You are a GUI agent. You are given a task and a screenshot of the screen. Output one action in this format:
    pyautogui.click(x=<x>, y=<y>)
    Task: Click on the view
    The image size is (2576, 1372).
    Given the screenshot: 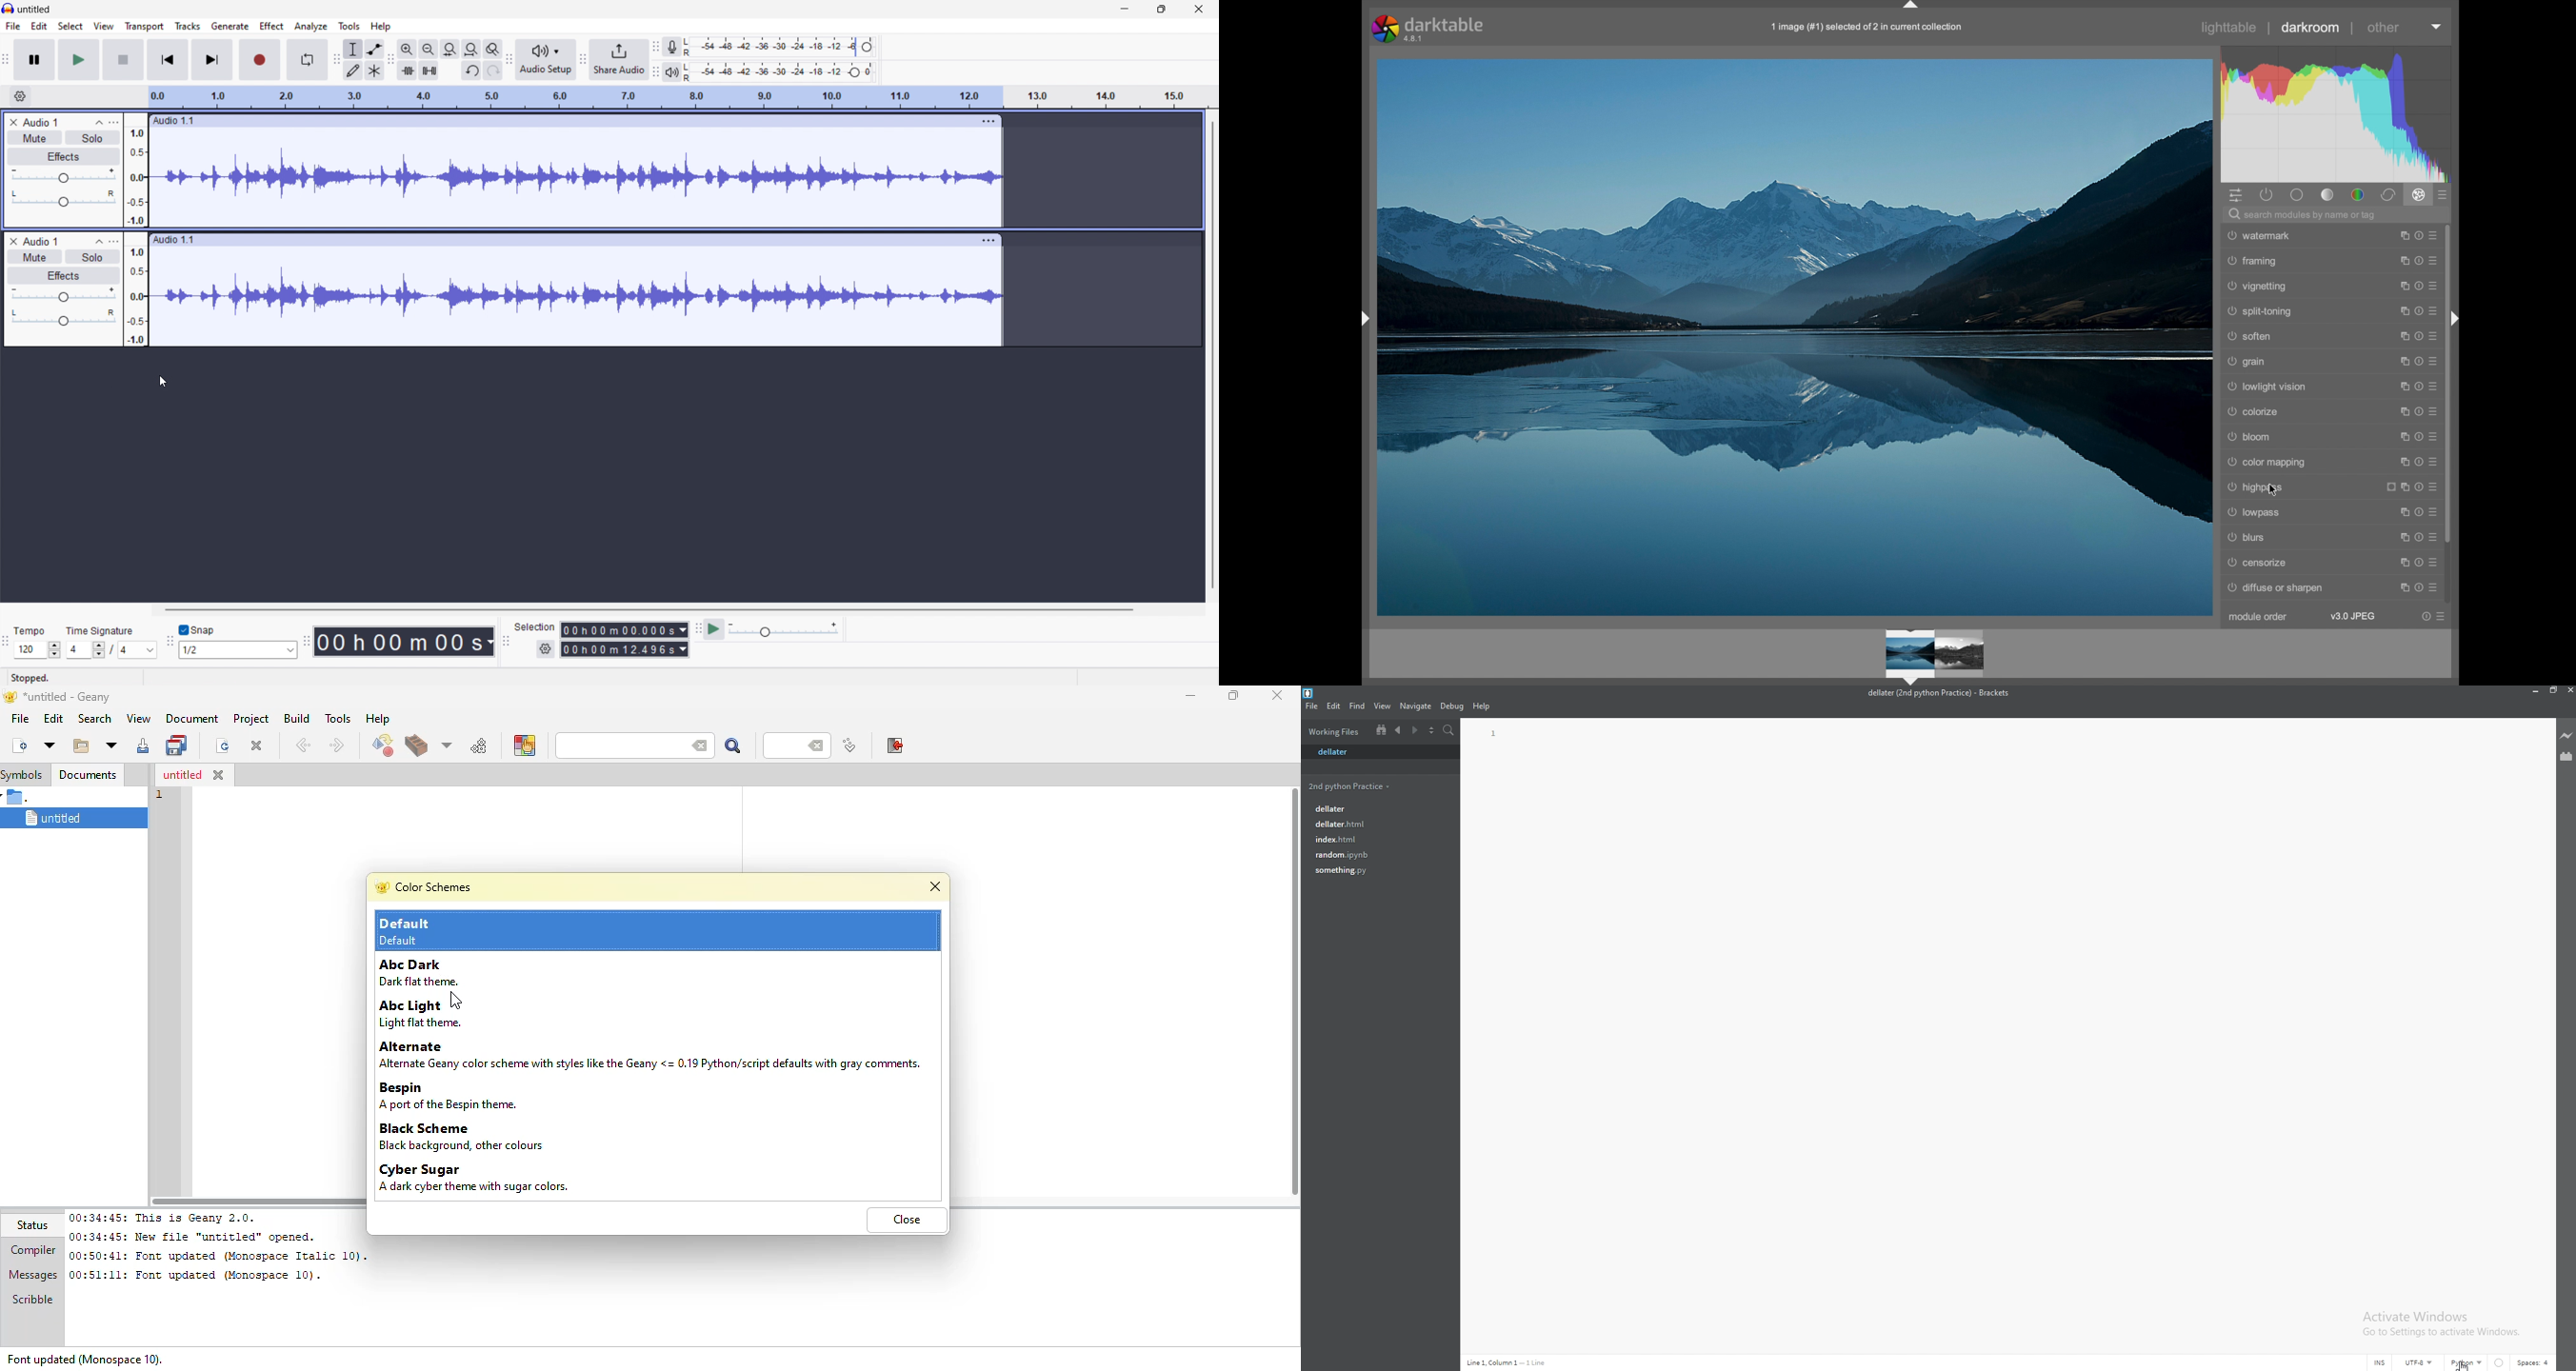 What is the action you would take?
    pyautogui.click(x=1383, y=706)
    